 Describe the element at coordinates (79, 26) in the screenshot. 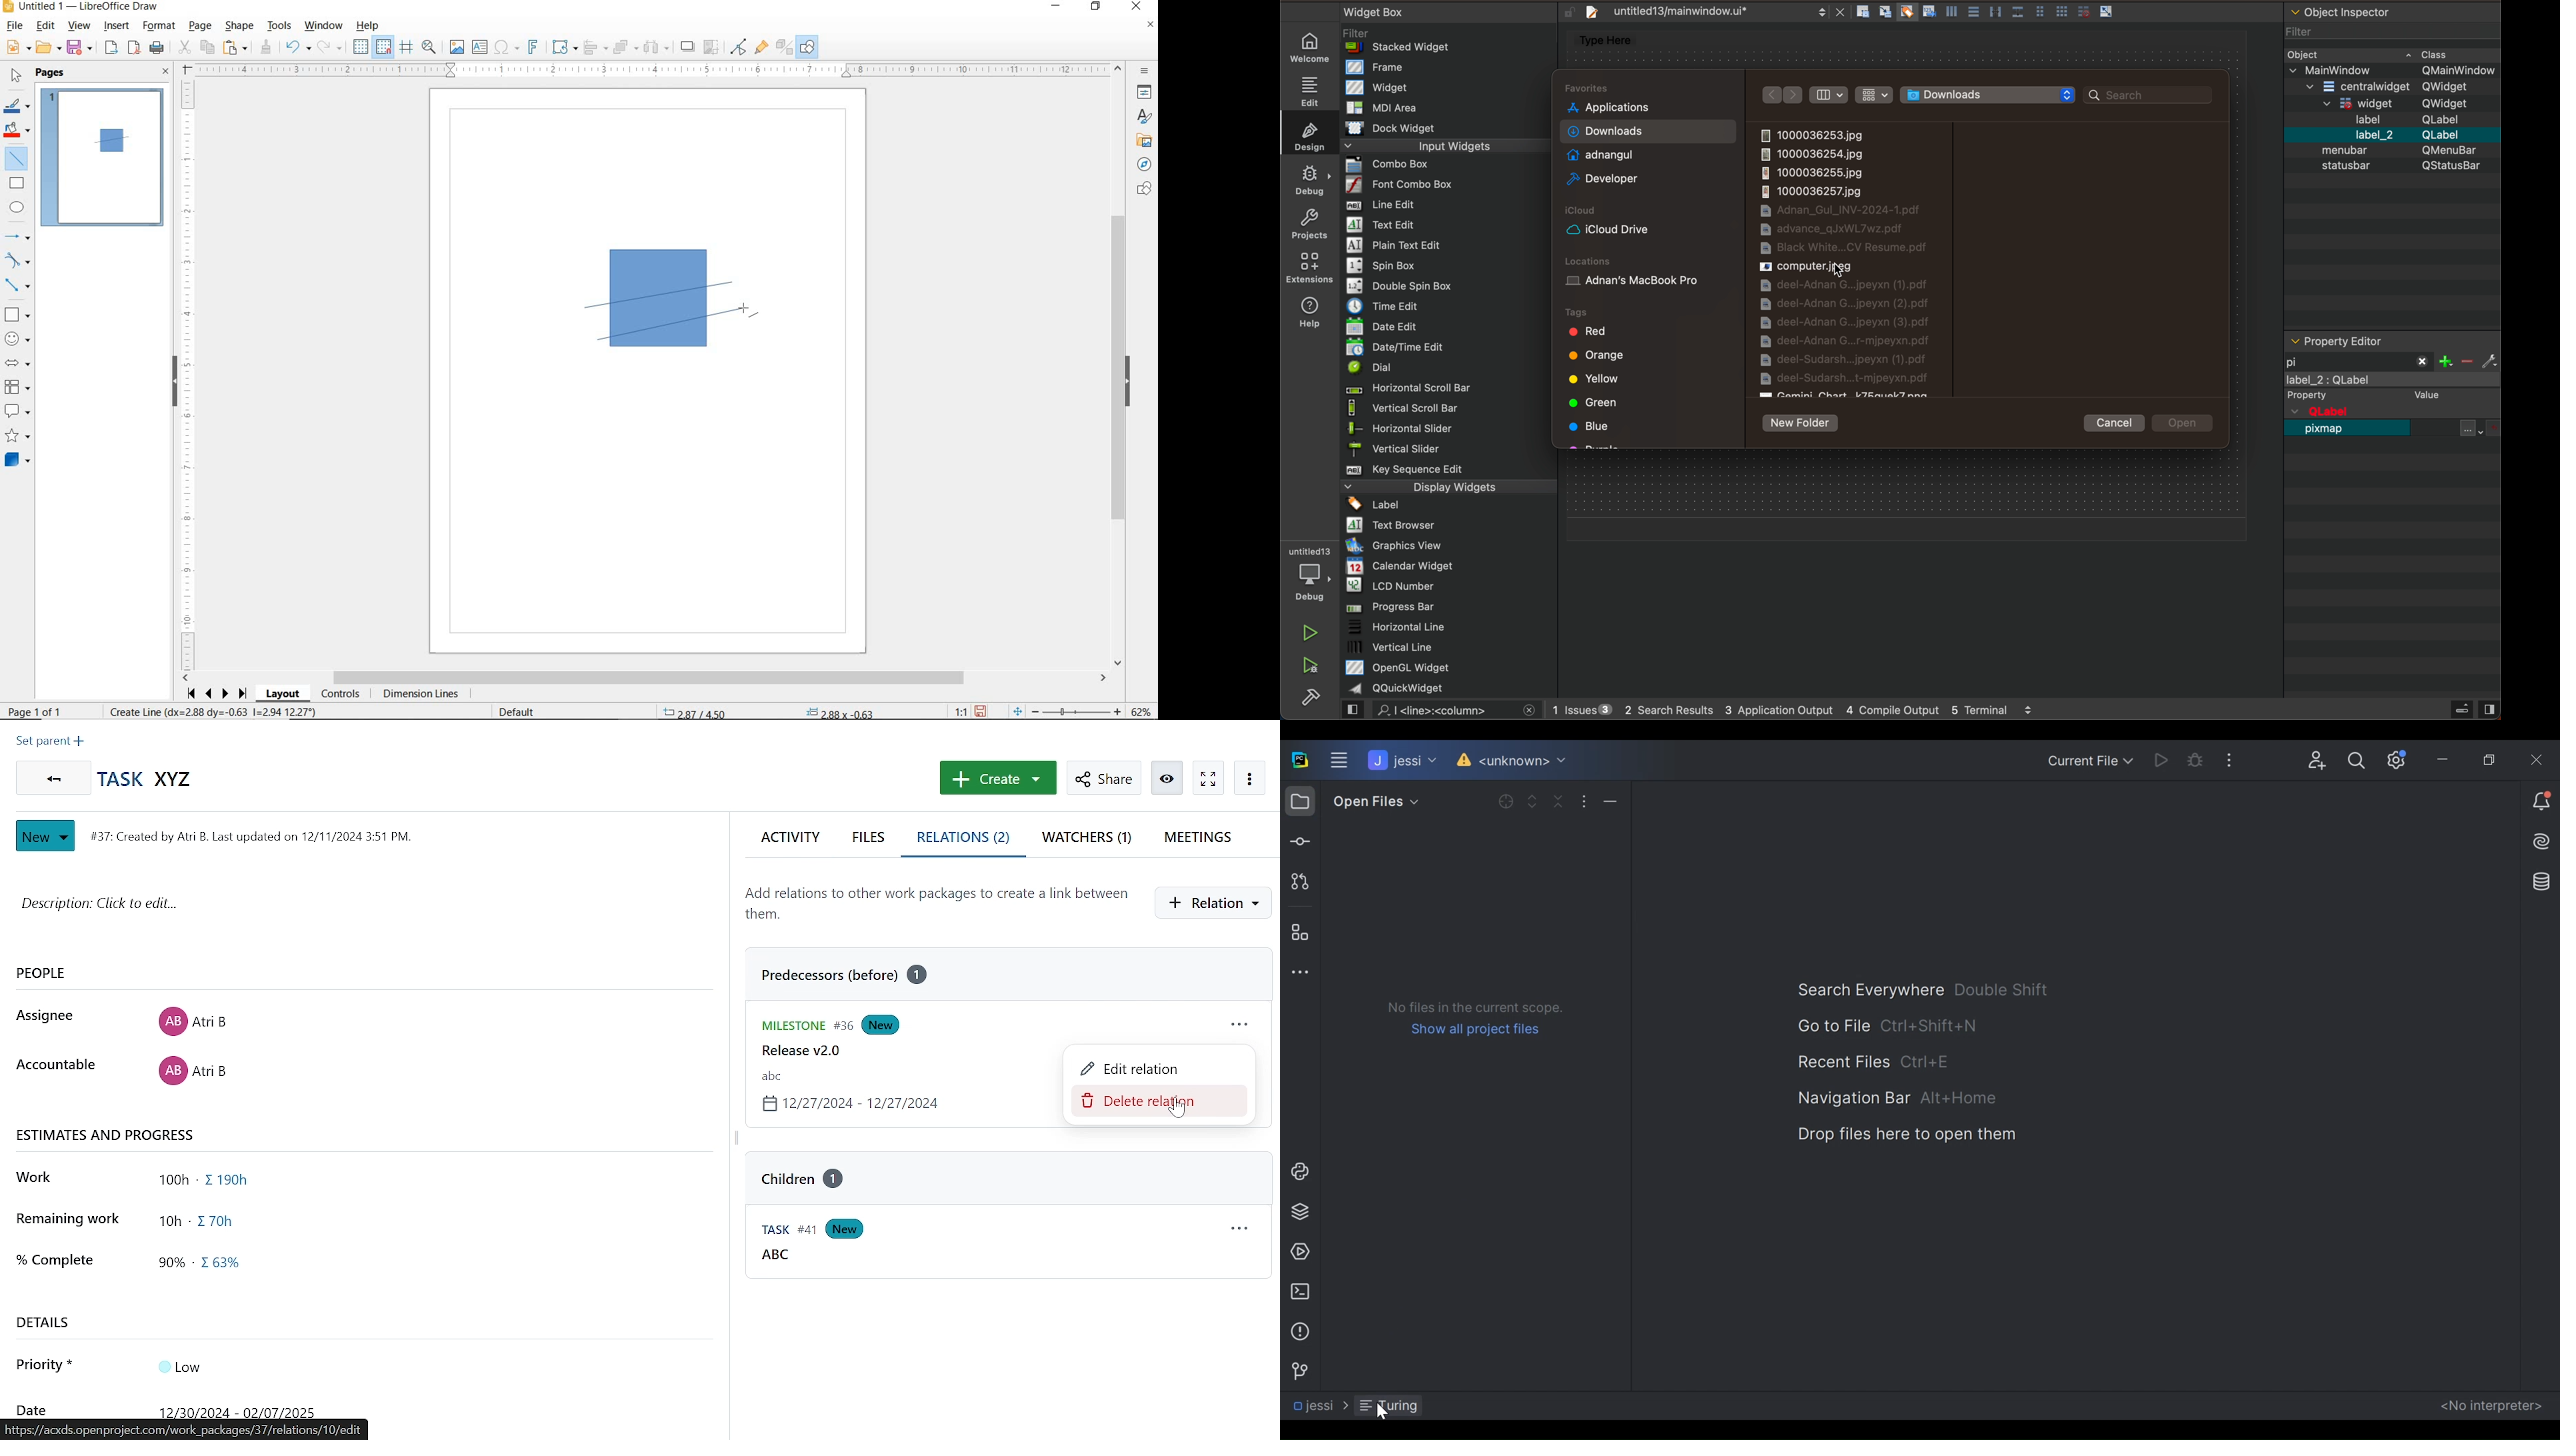

I see `VIEW` at that location.